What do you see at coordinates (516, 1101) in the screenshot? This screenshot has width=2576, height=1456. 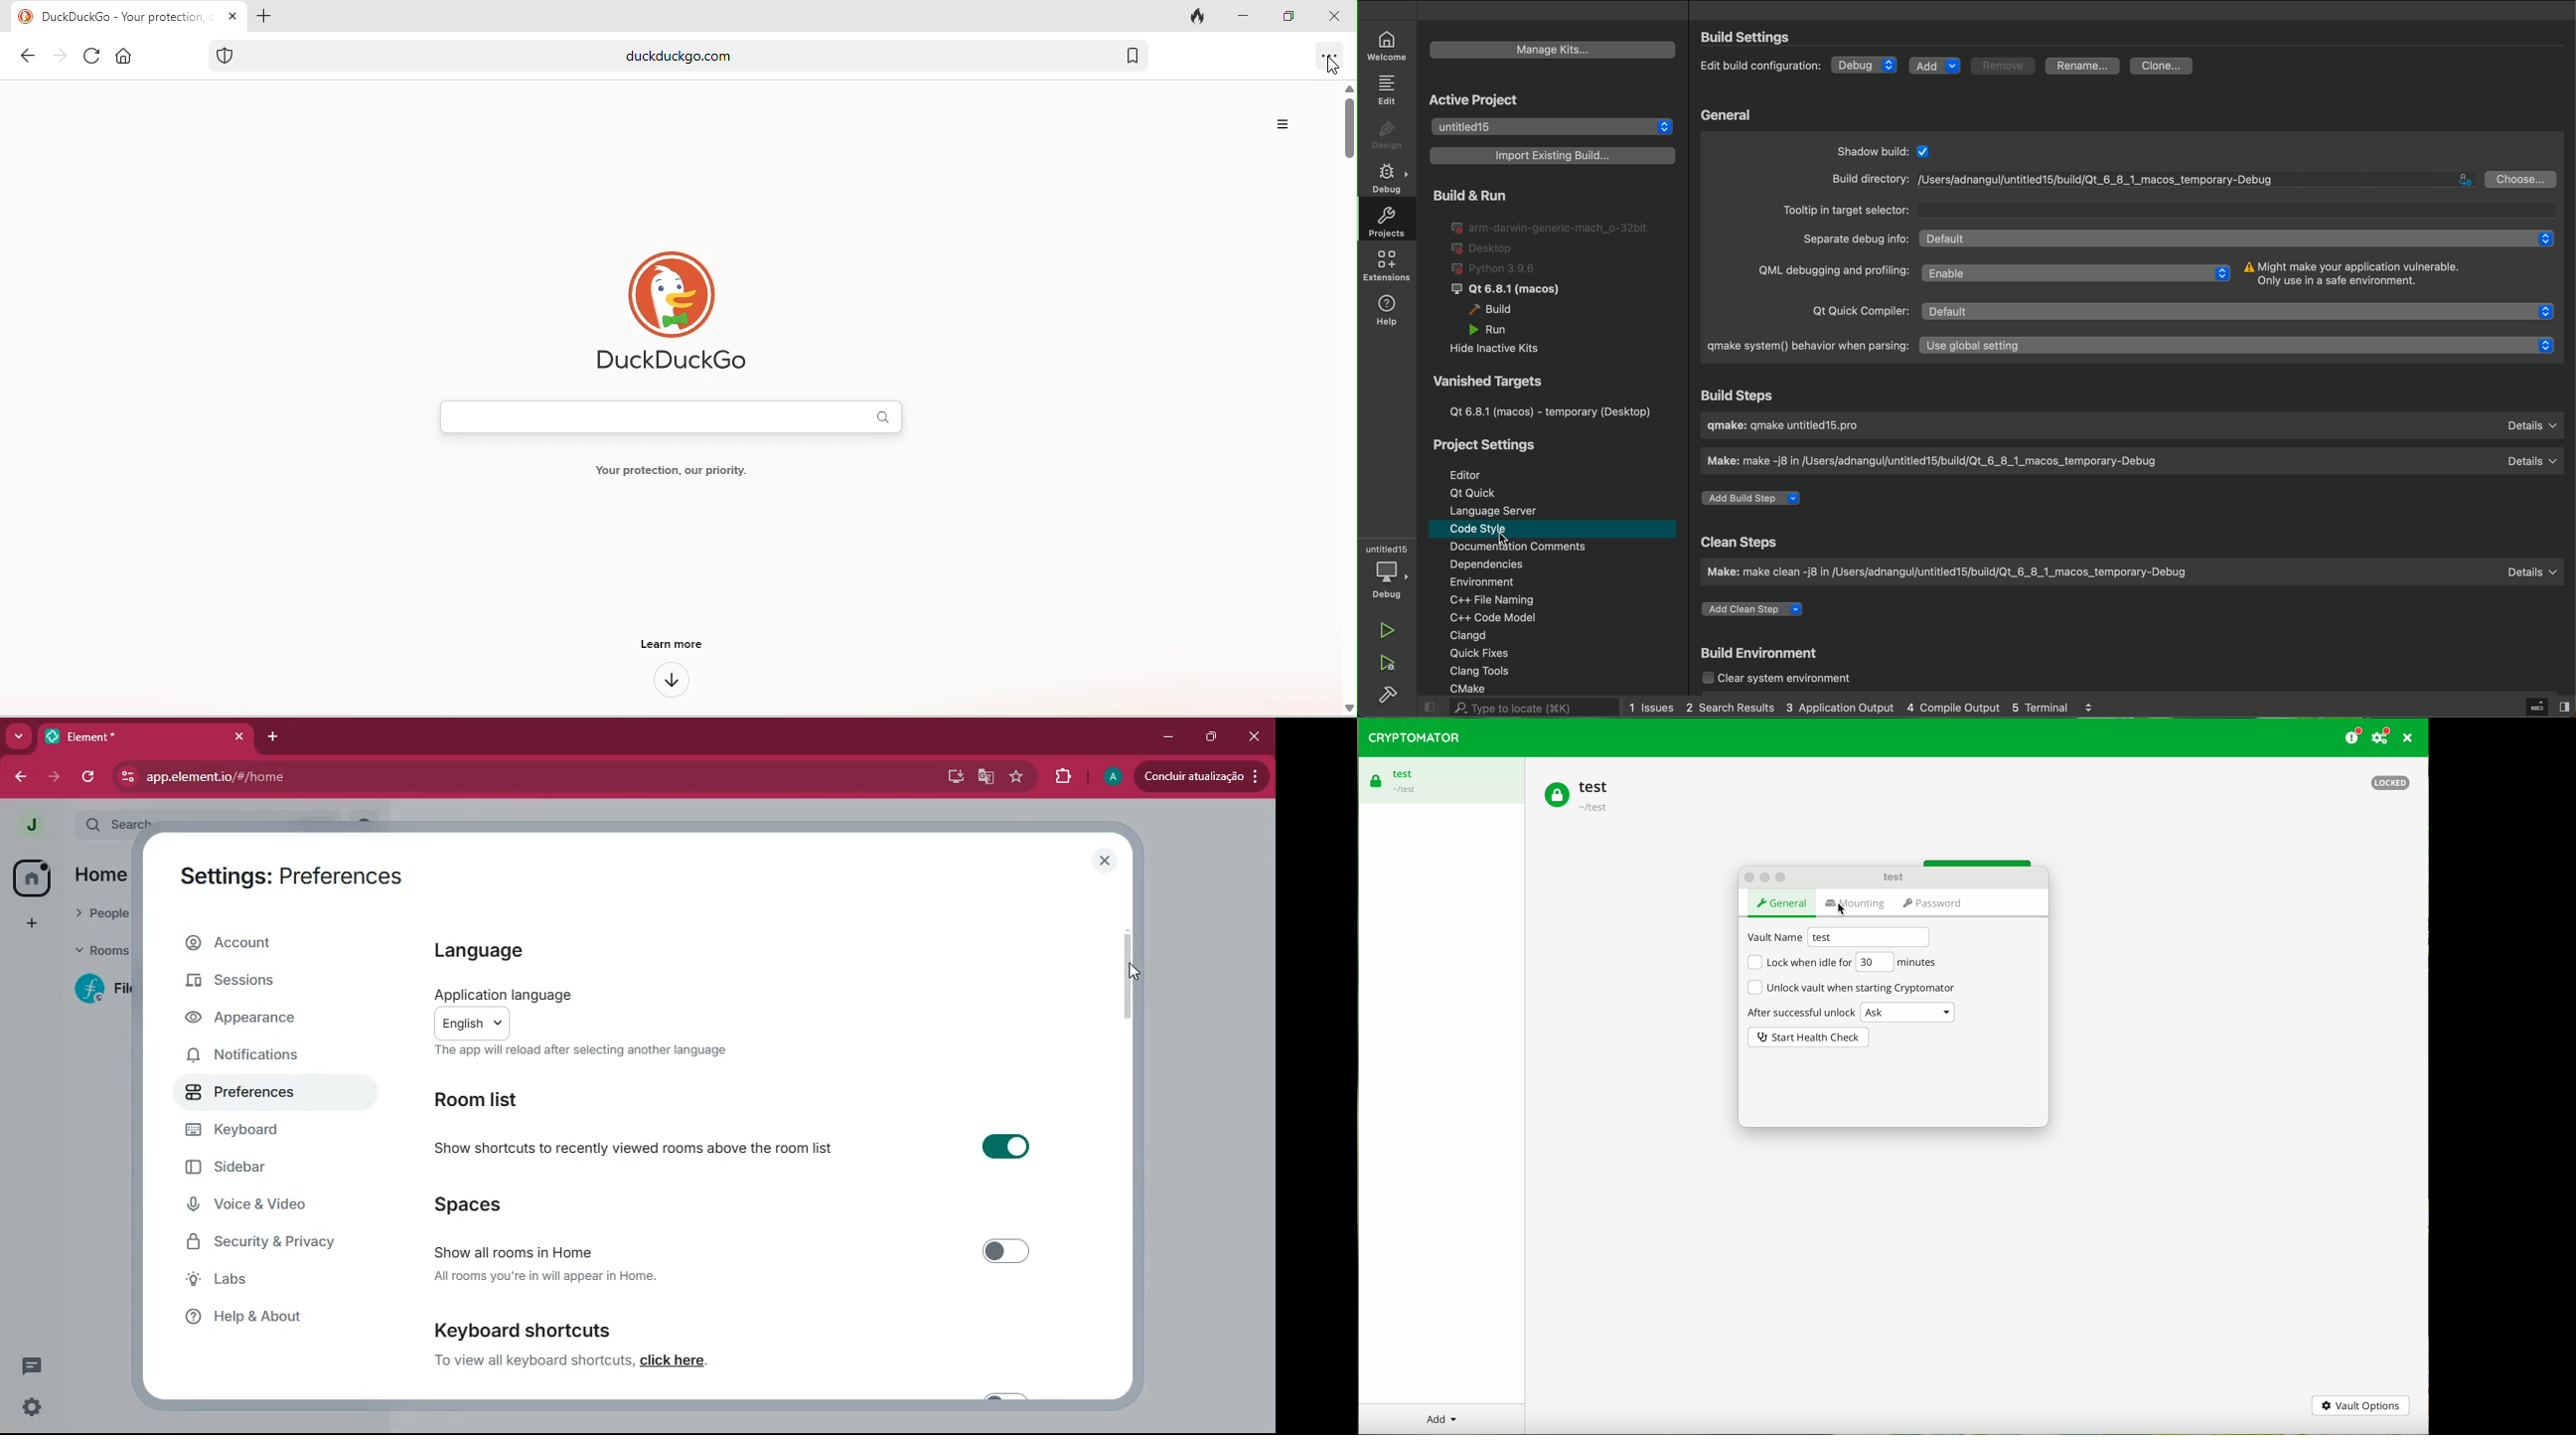 I see `room list` at bounding box center [516, 1101].